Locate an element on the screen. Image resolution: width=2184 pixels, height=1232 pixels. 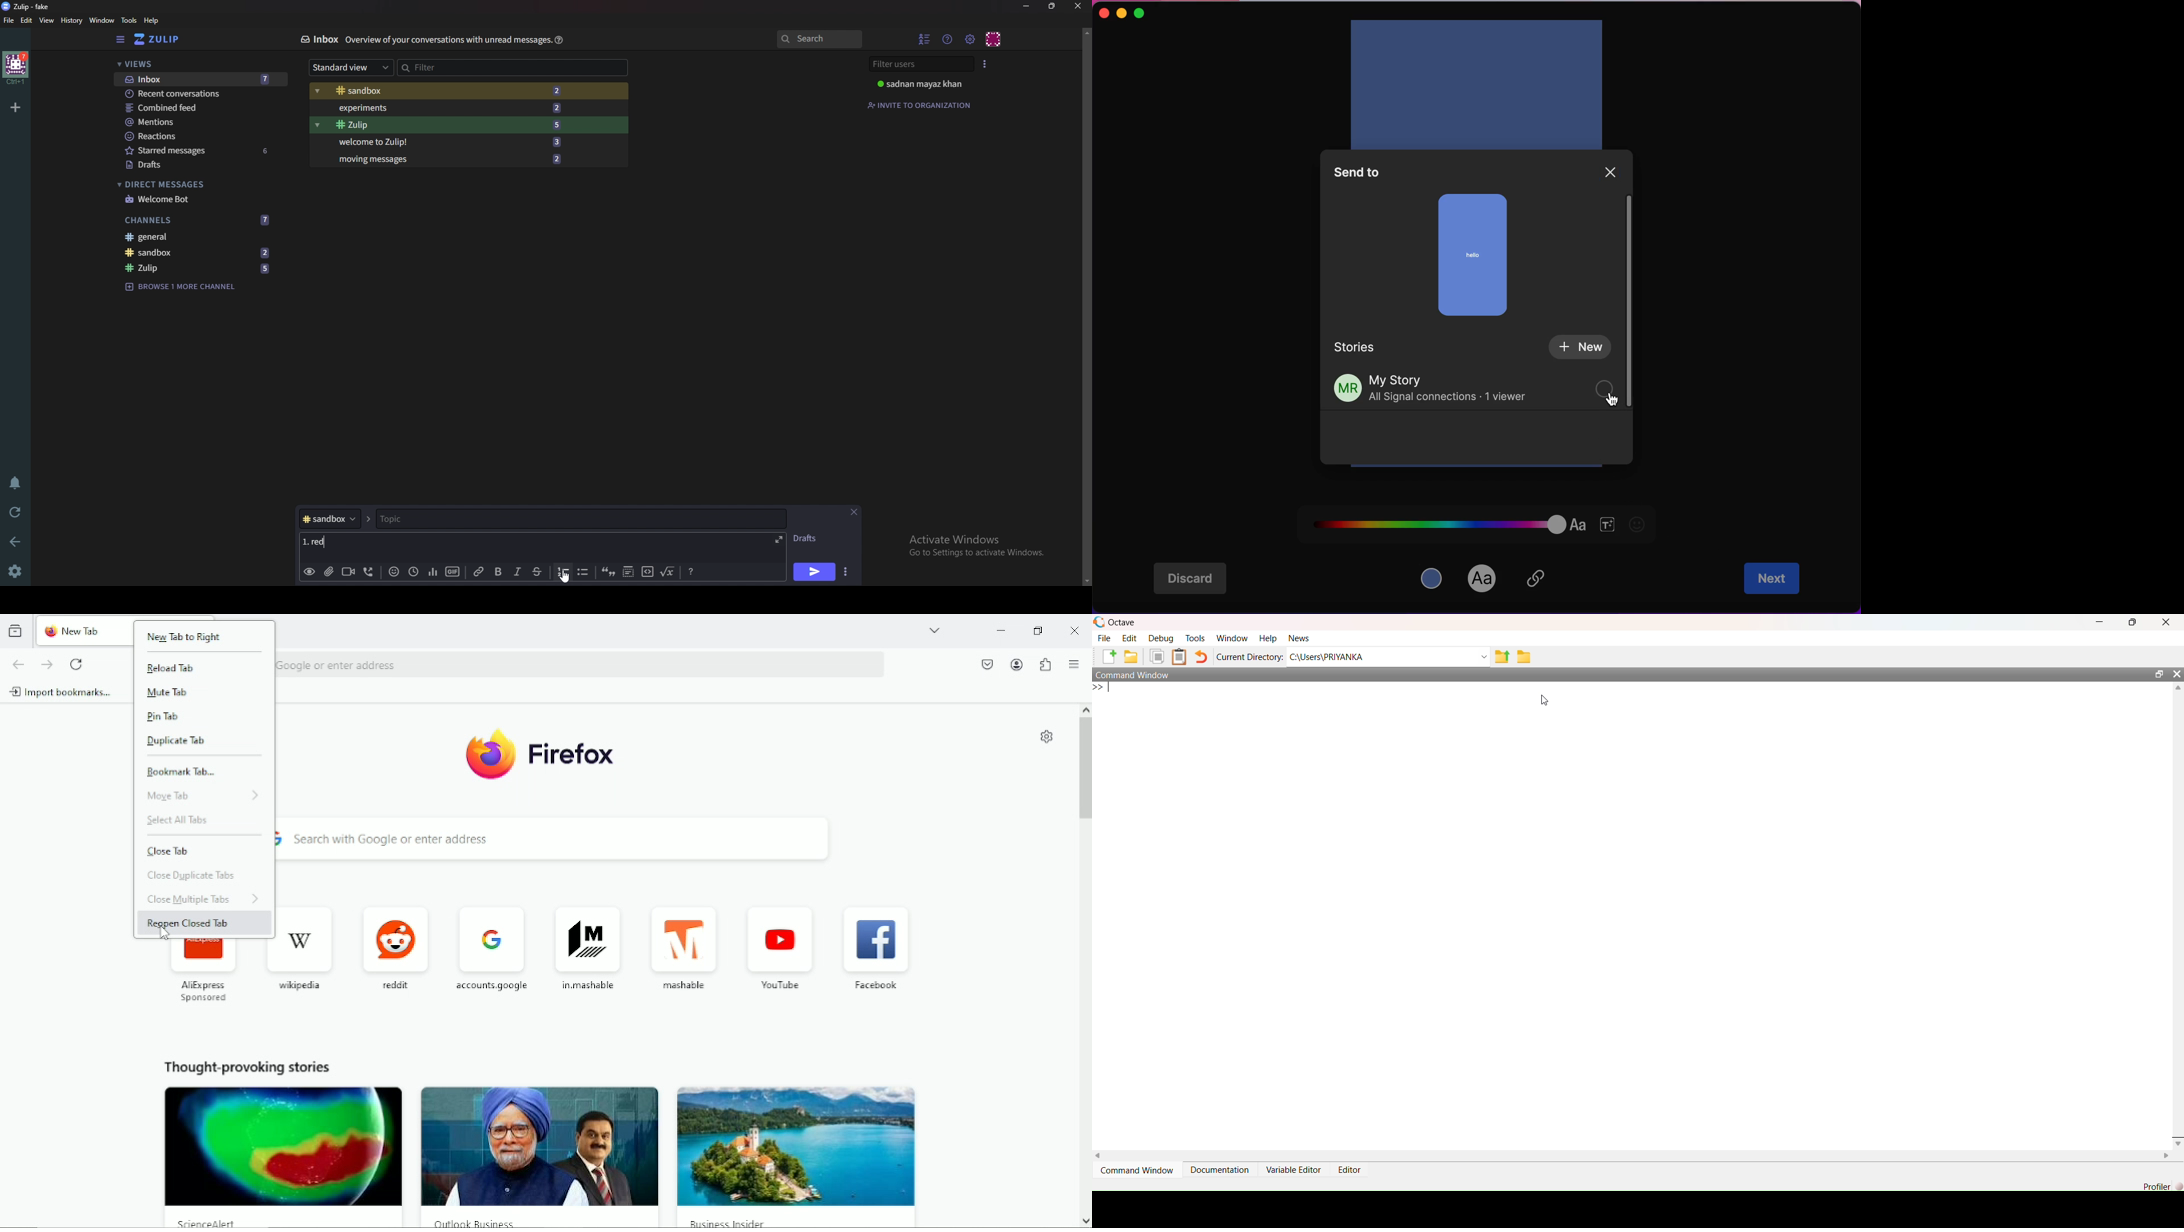
Open an existing file in editor is located at coordinates (1133, 657).